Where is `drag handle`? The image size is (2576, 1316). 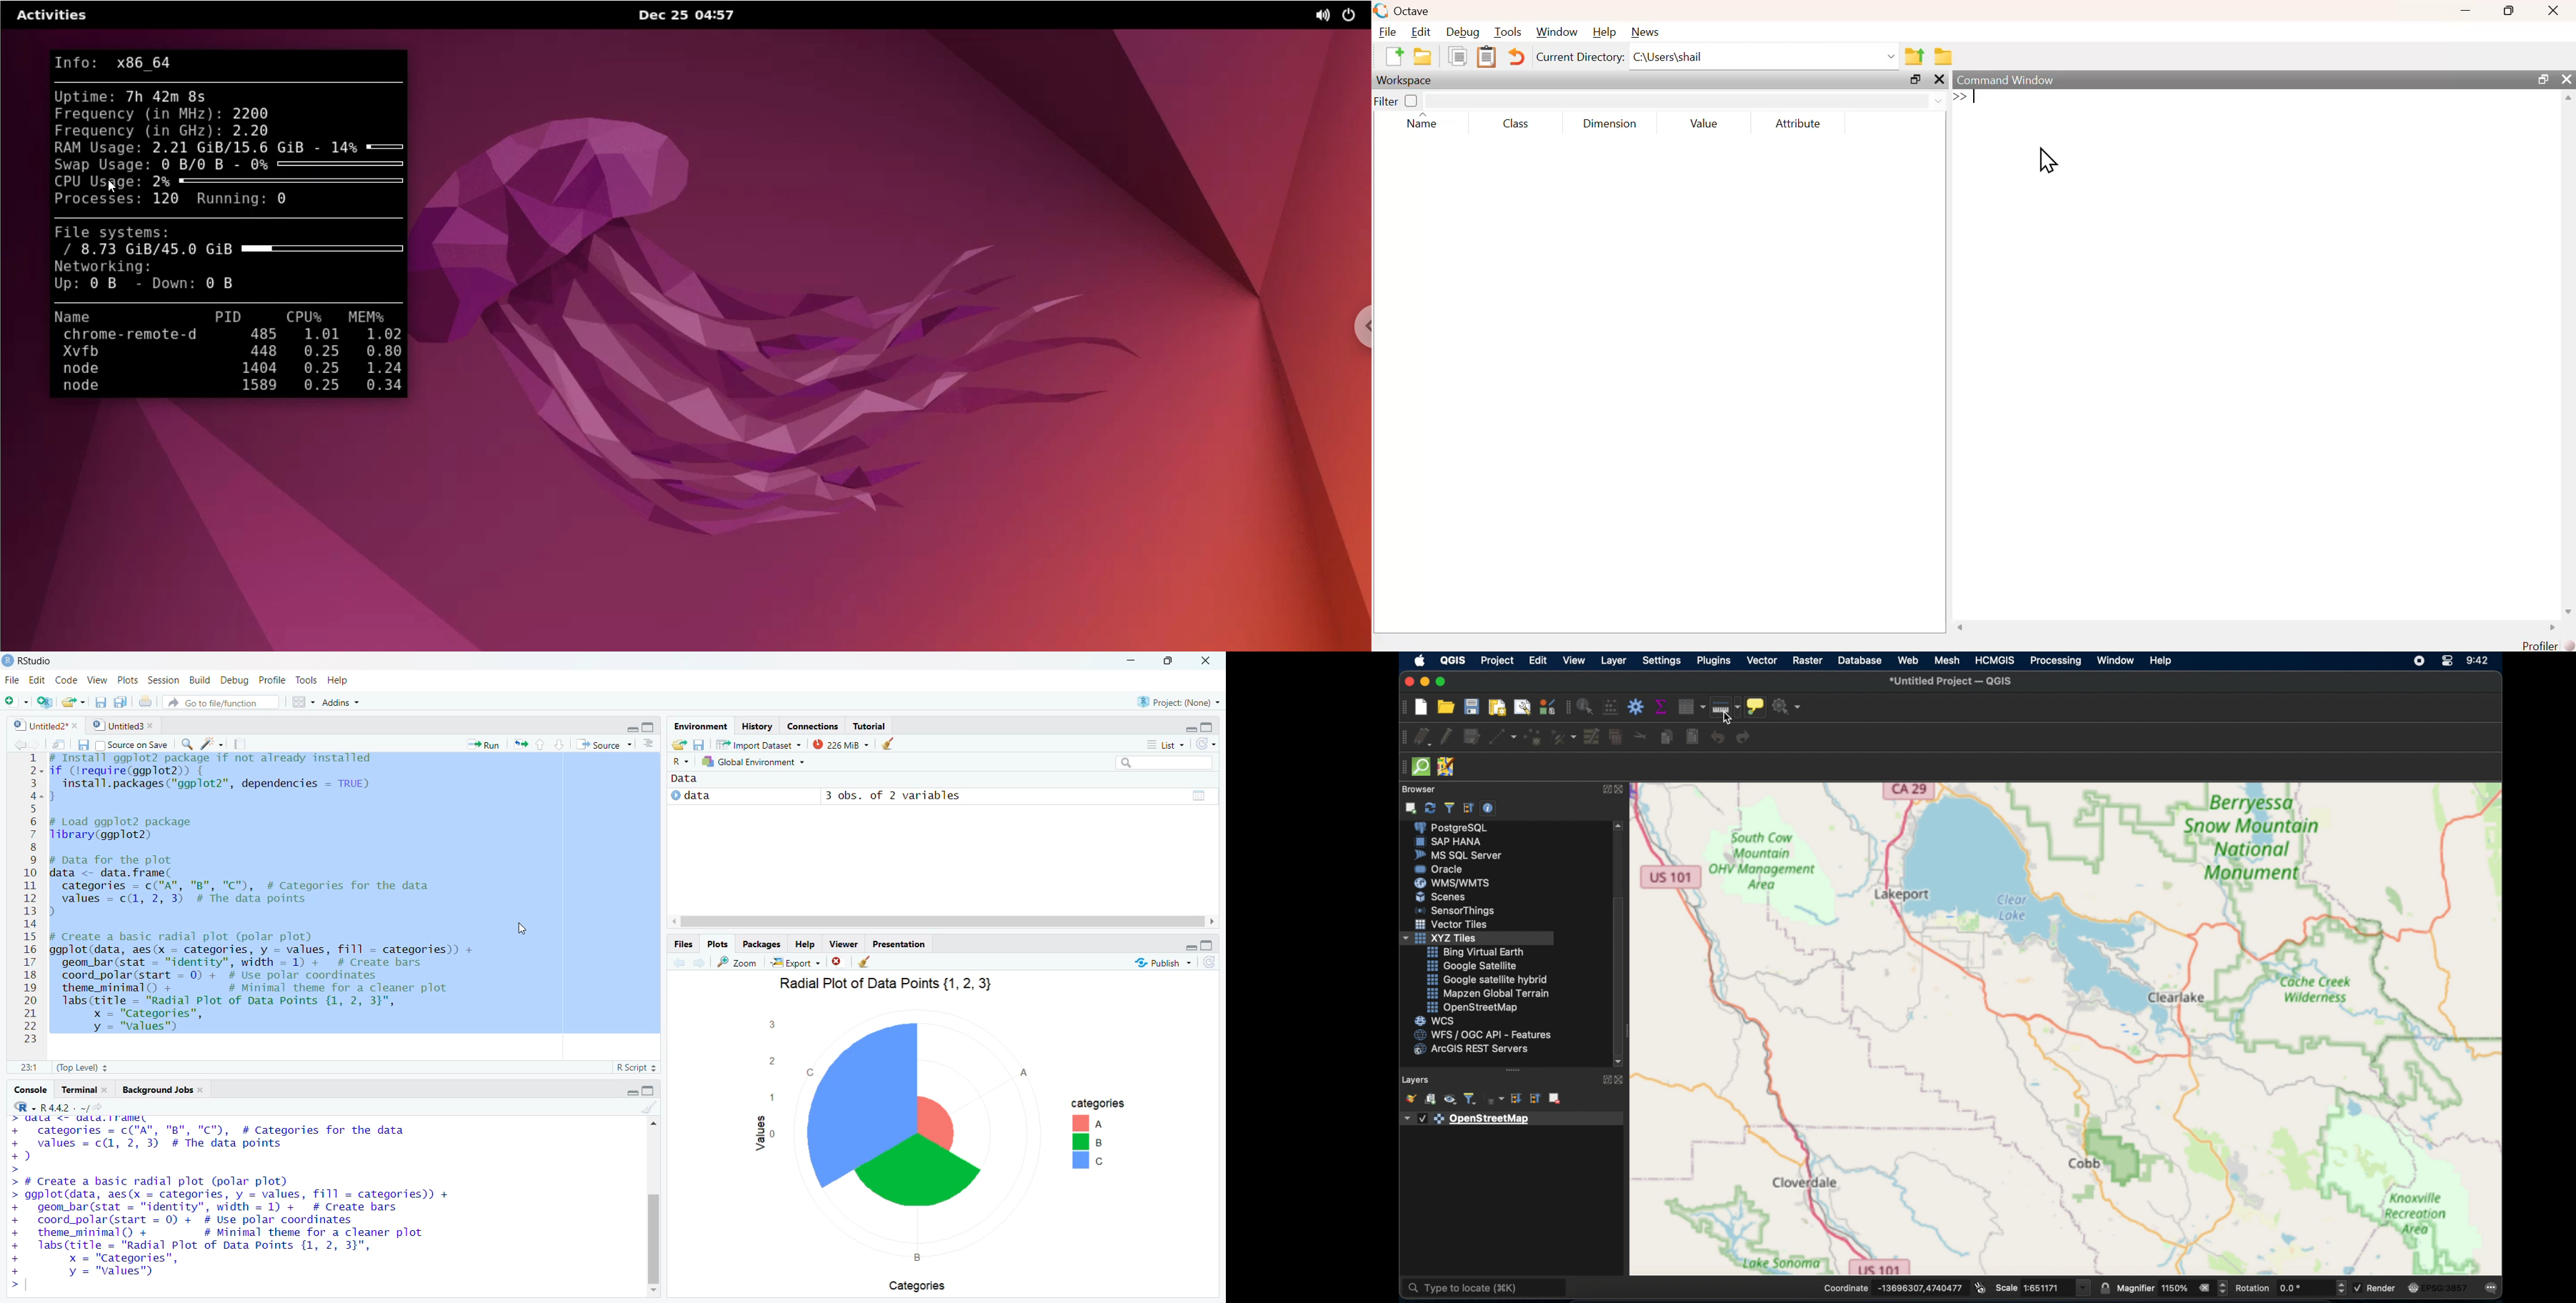
drag handle is located at coordinates (1513, 1070).